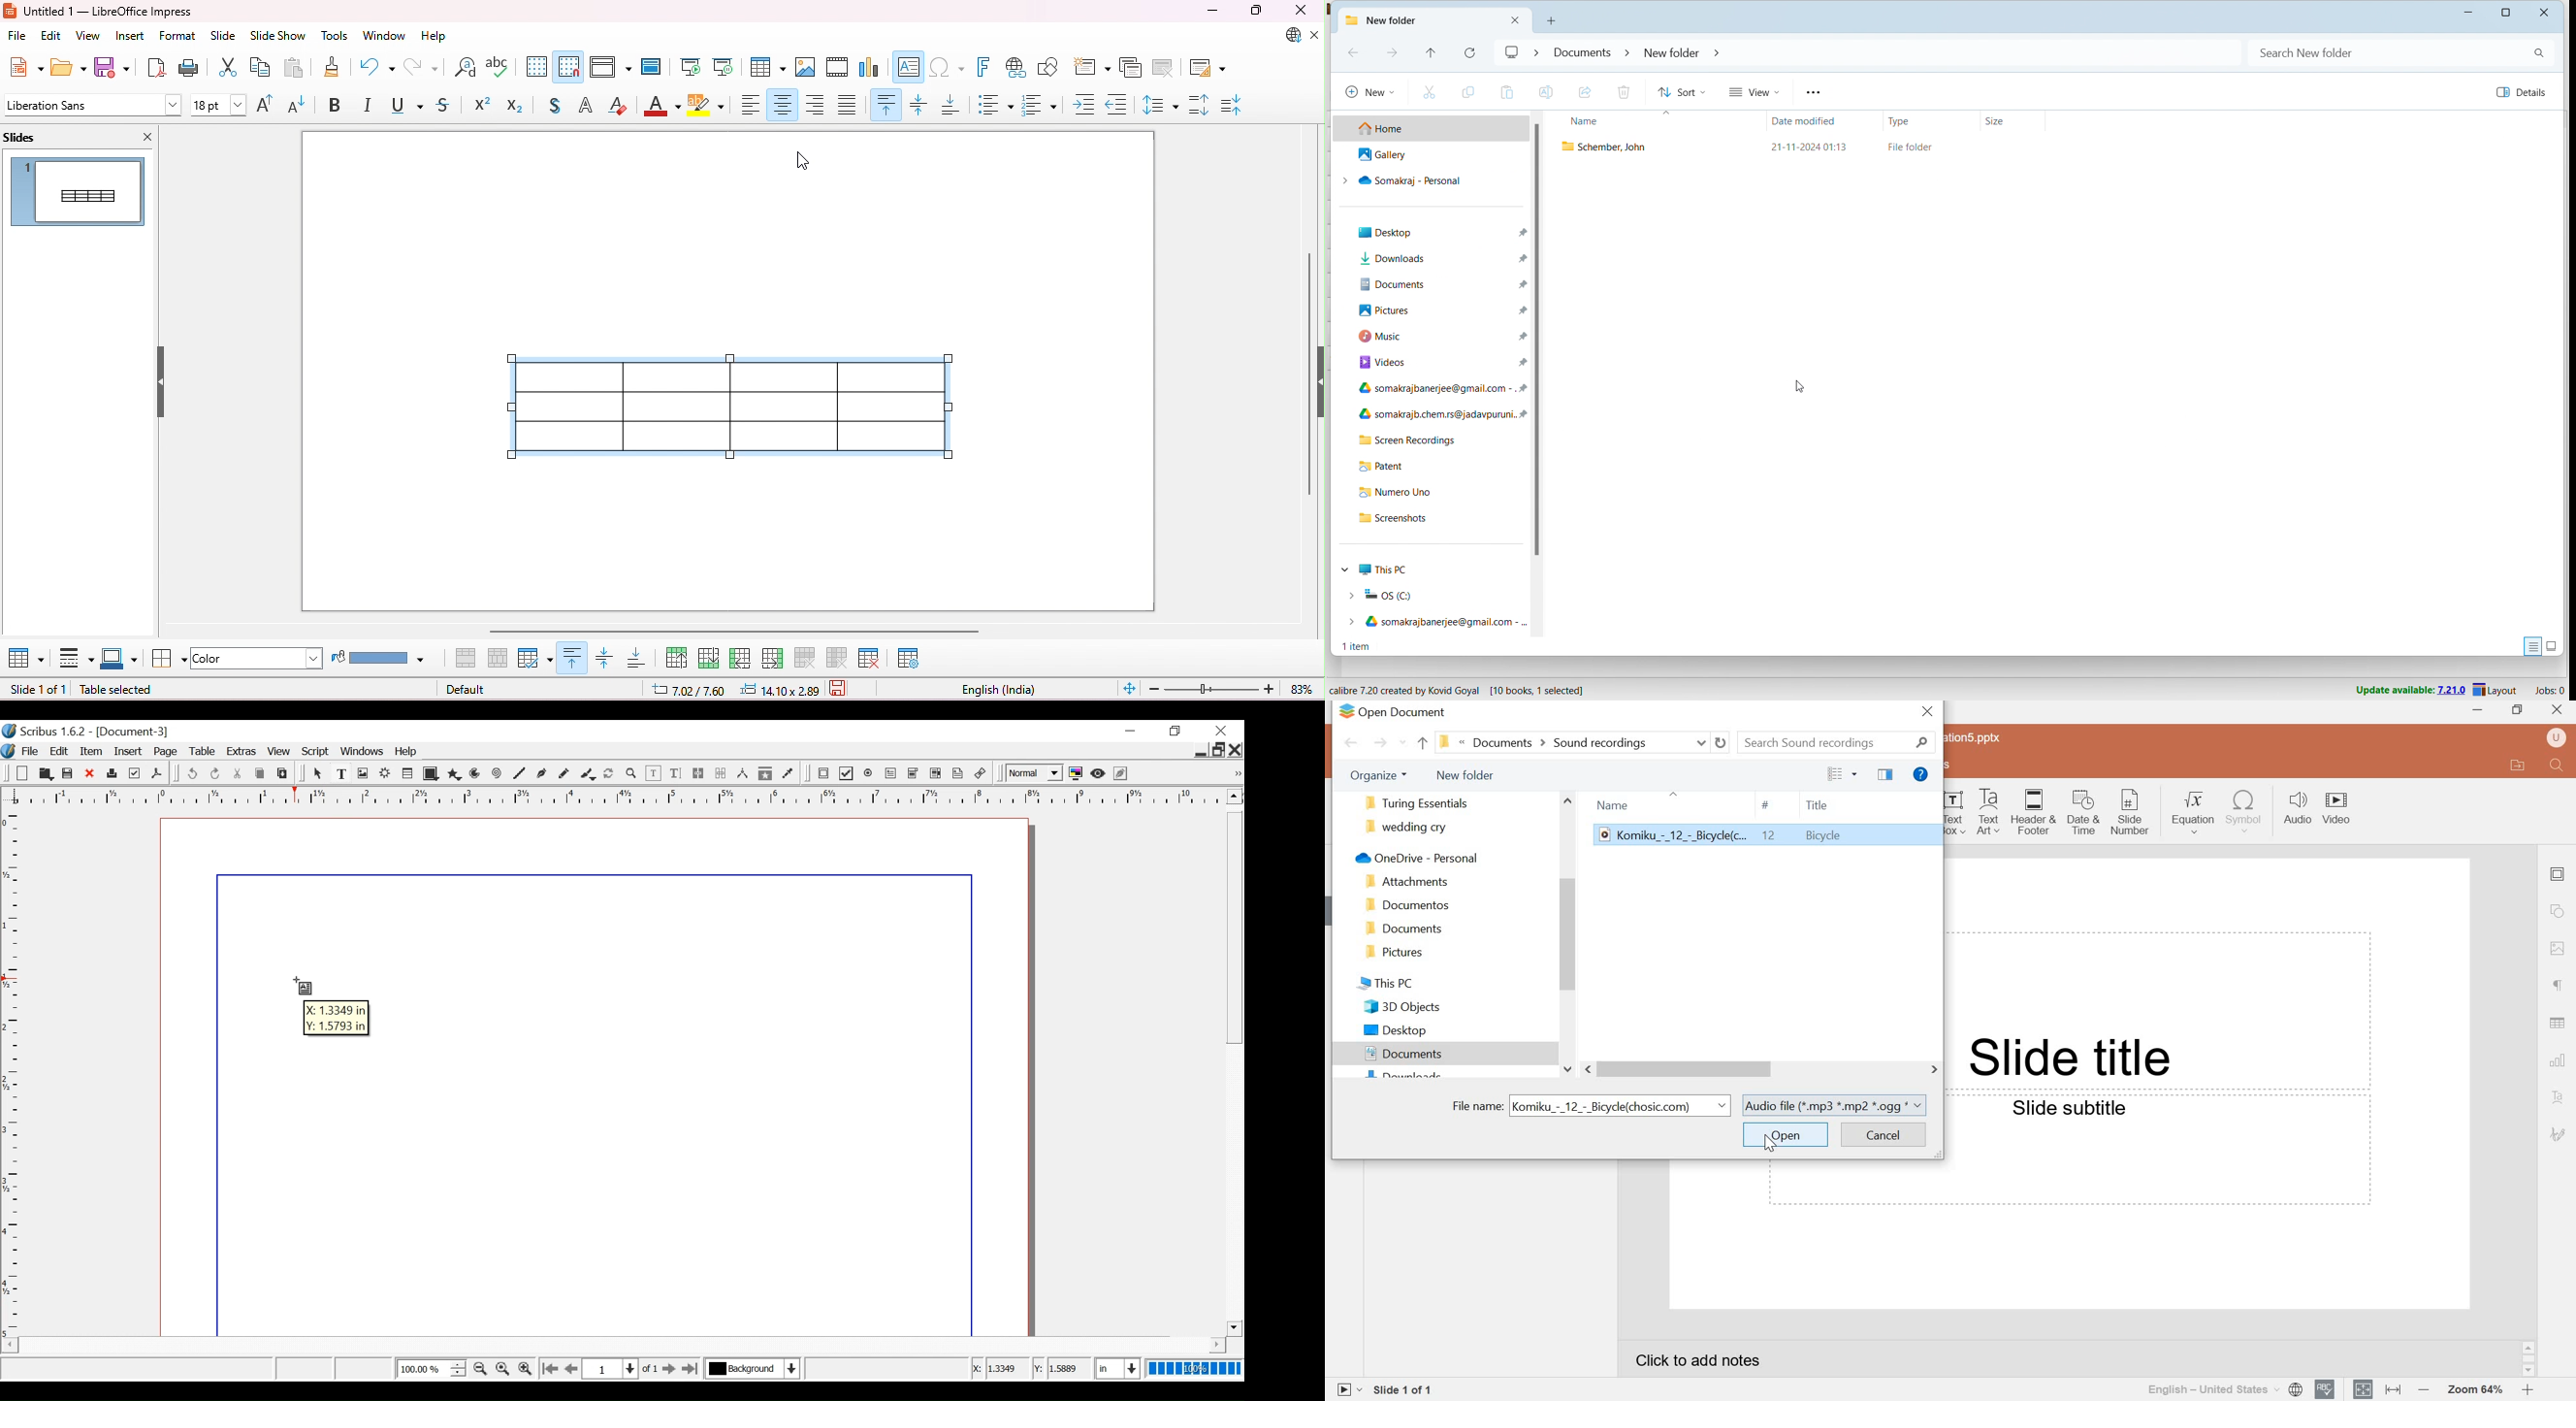  I want to click on Text Annotation, so click(959, 774).